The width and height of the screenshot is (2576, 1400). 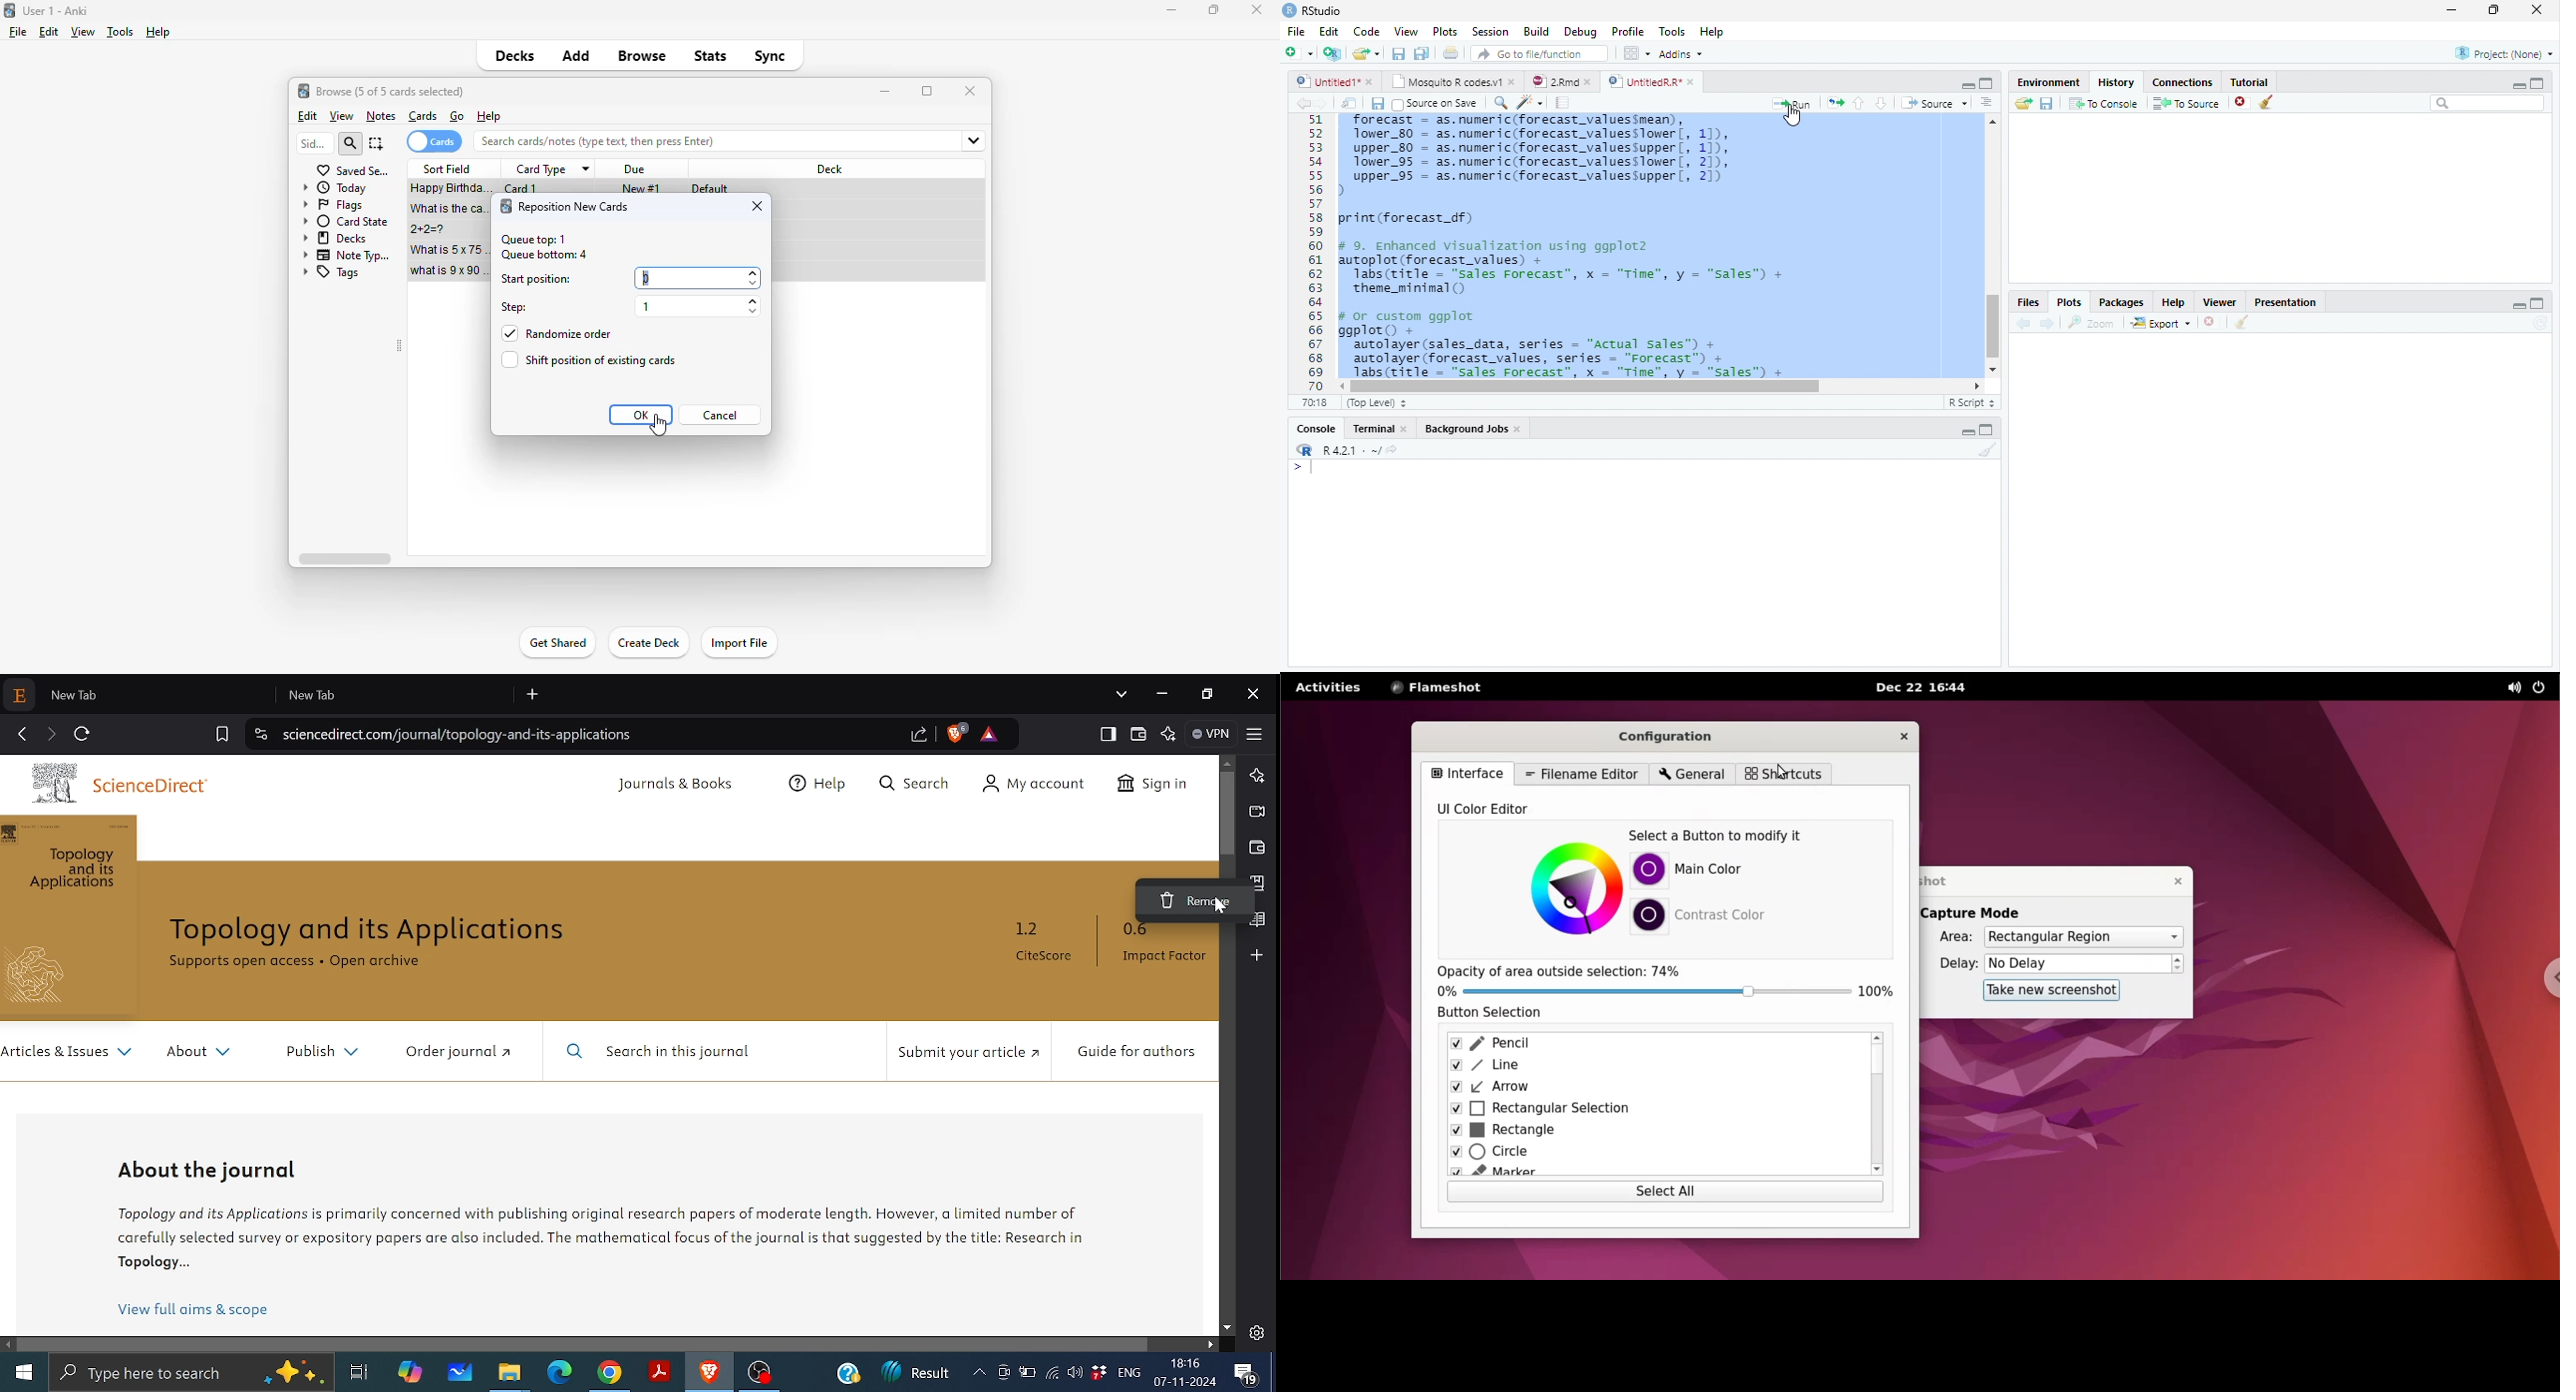 What do you see at coordinates (1537, 31) in the screenshot?
I see `Build` at bounding box center [1537, 31].